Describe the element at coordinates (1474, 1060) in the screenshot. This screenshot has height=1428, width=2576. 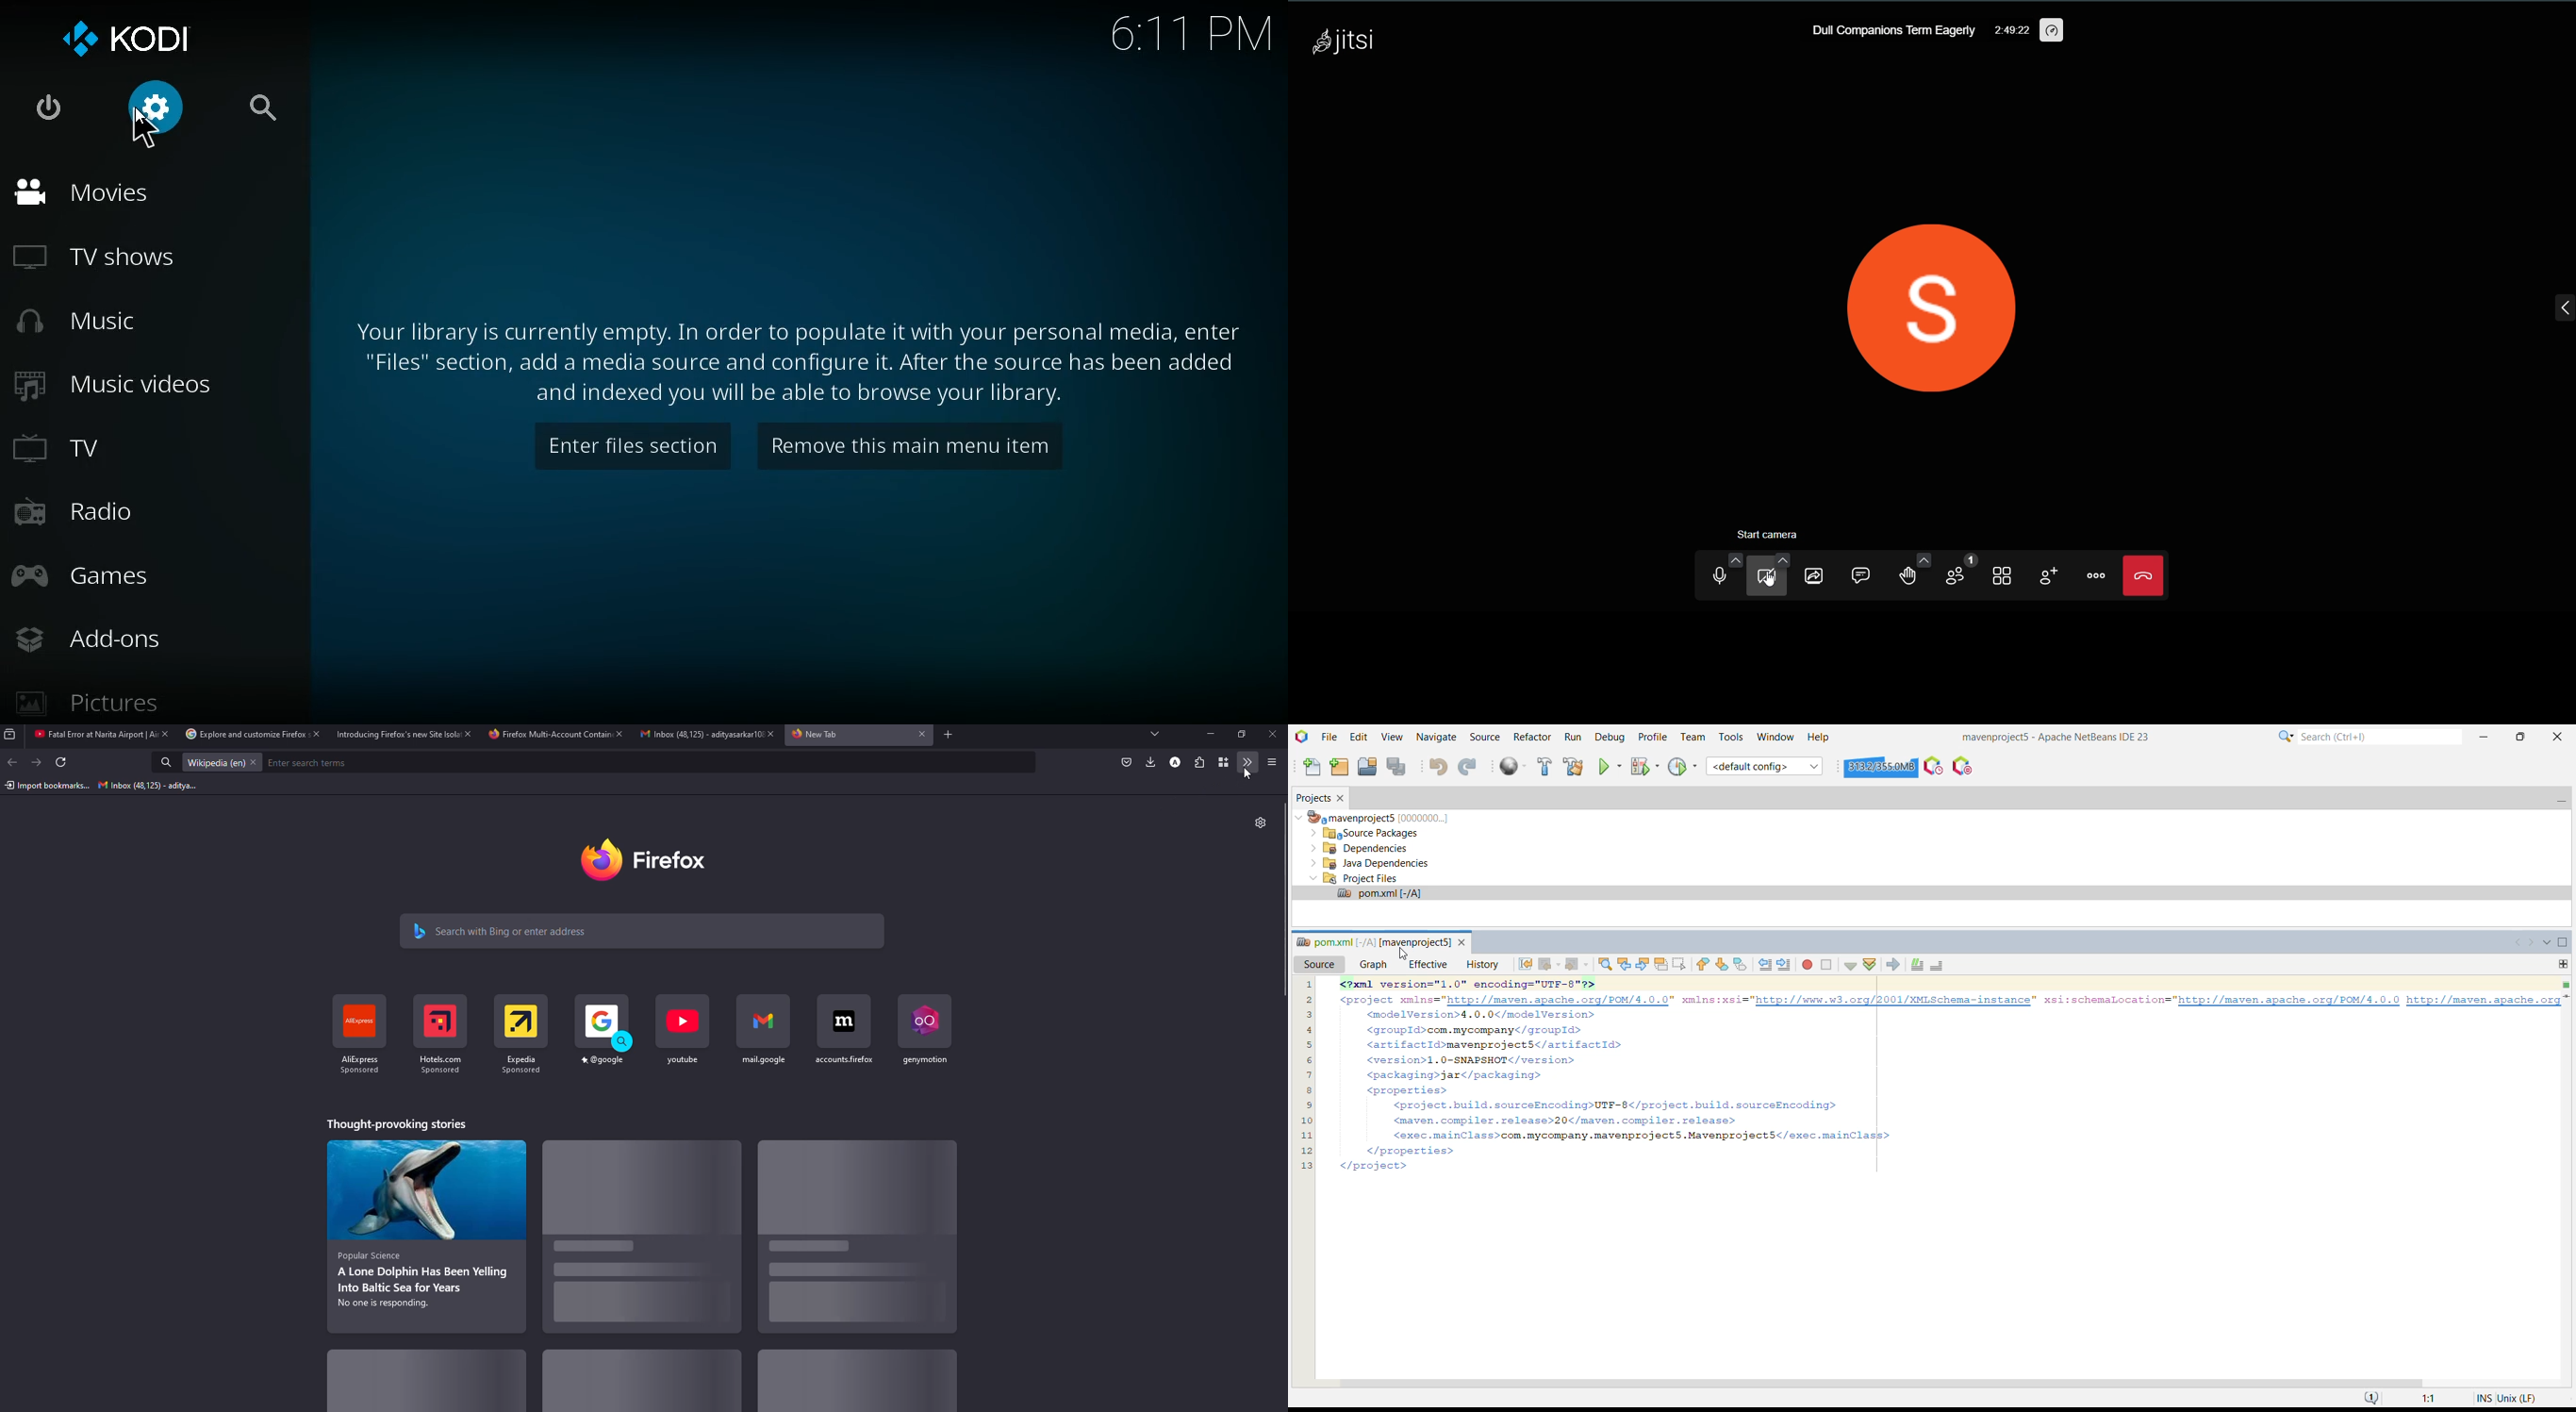
I see `<version>1.0-SNAPSHOT</version>` at that location.